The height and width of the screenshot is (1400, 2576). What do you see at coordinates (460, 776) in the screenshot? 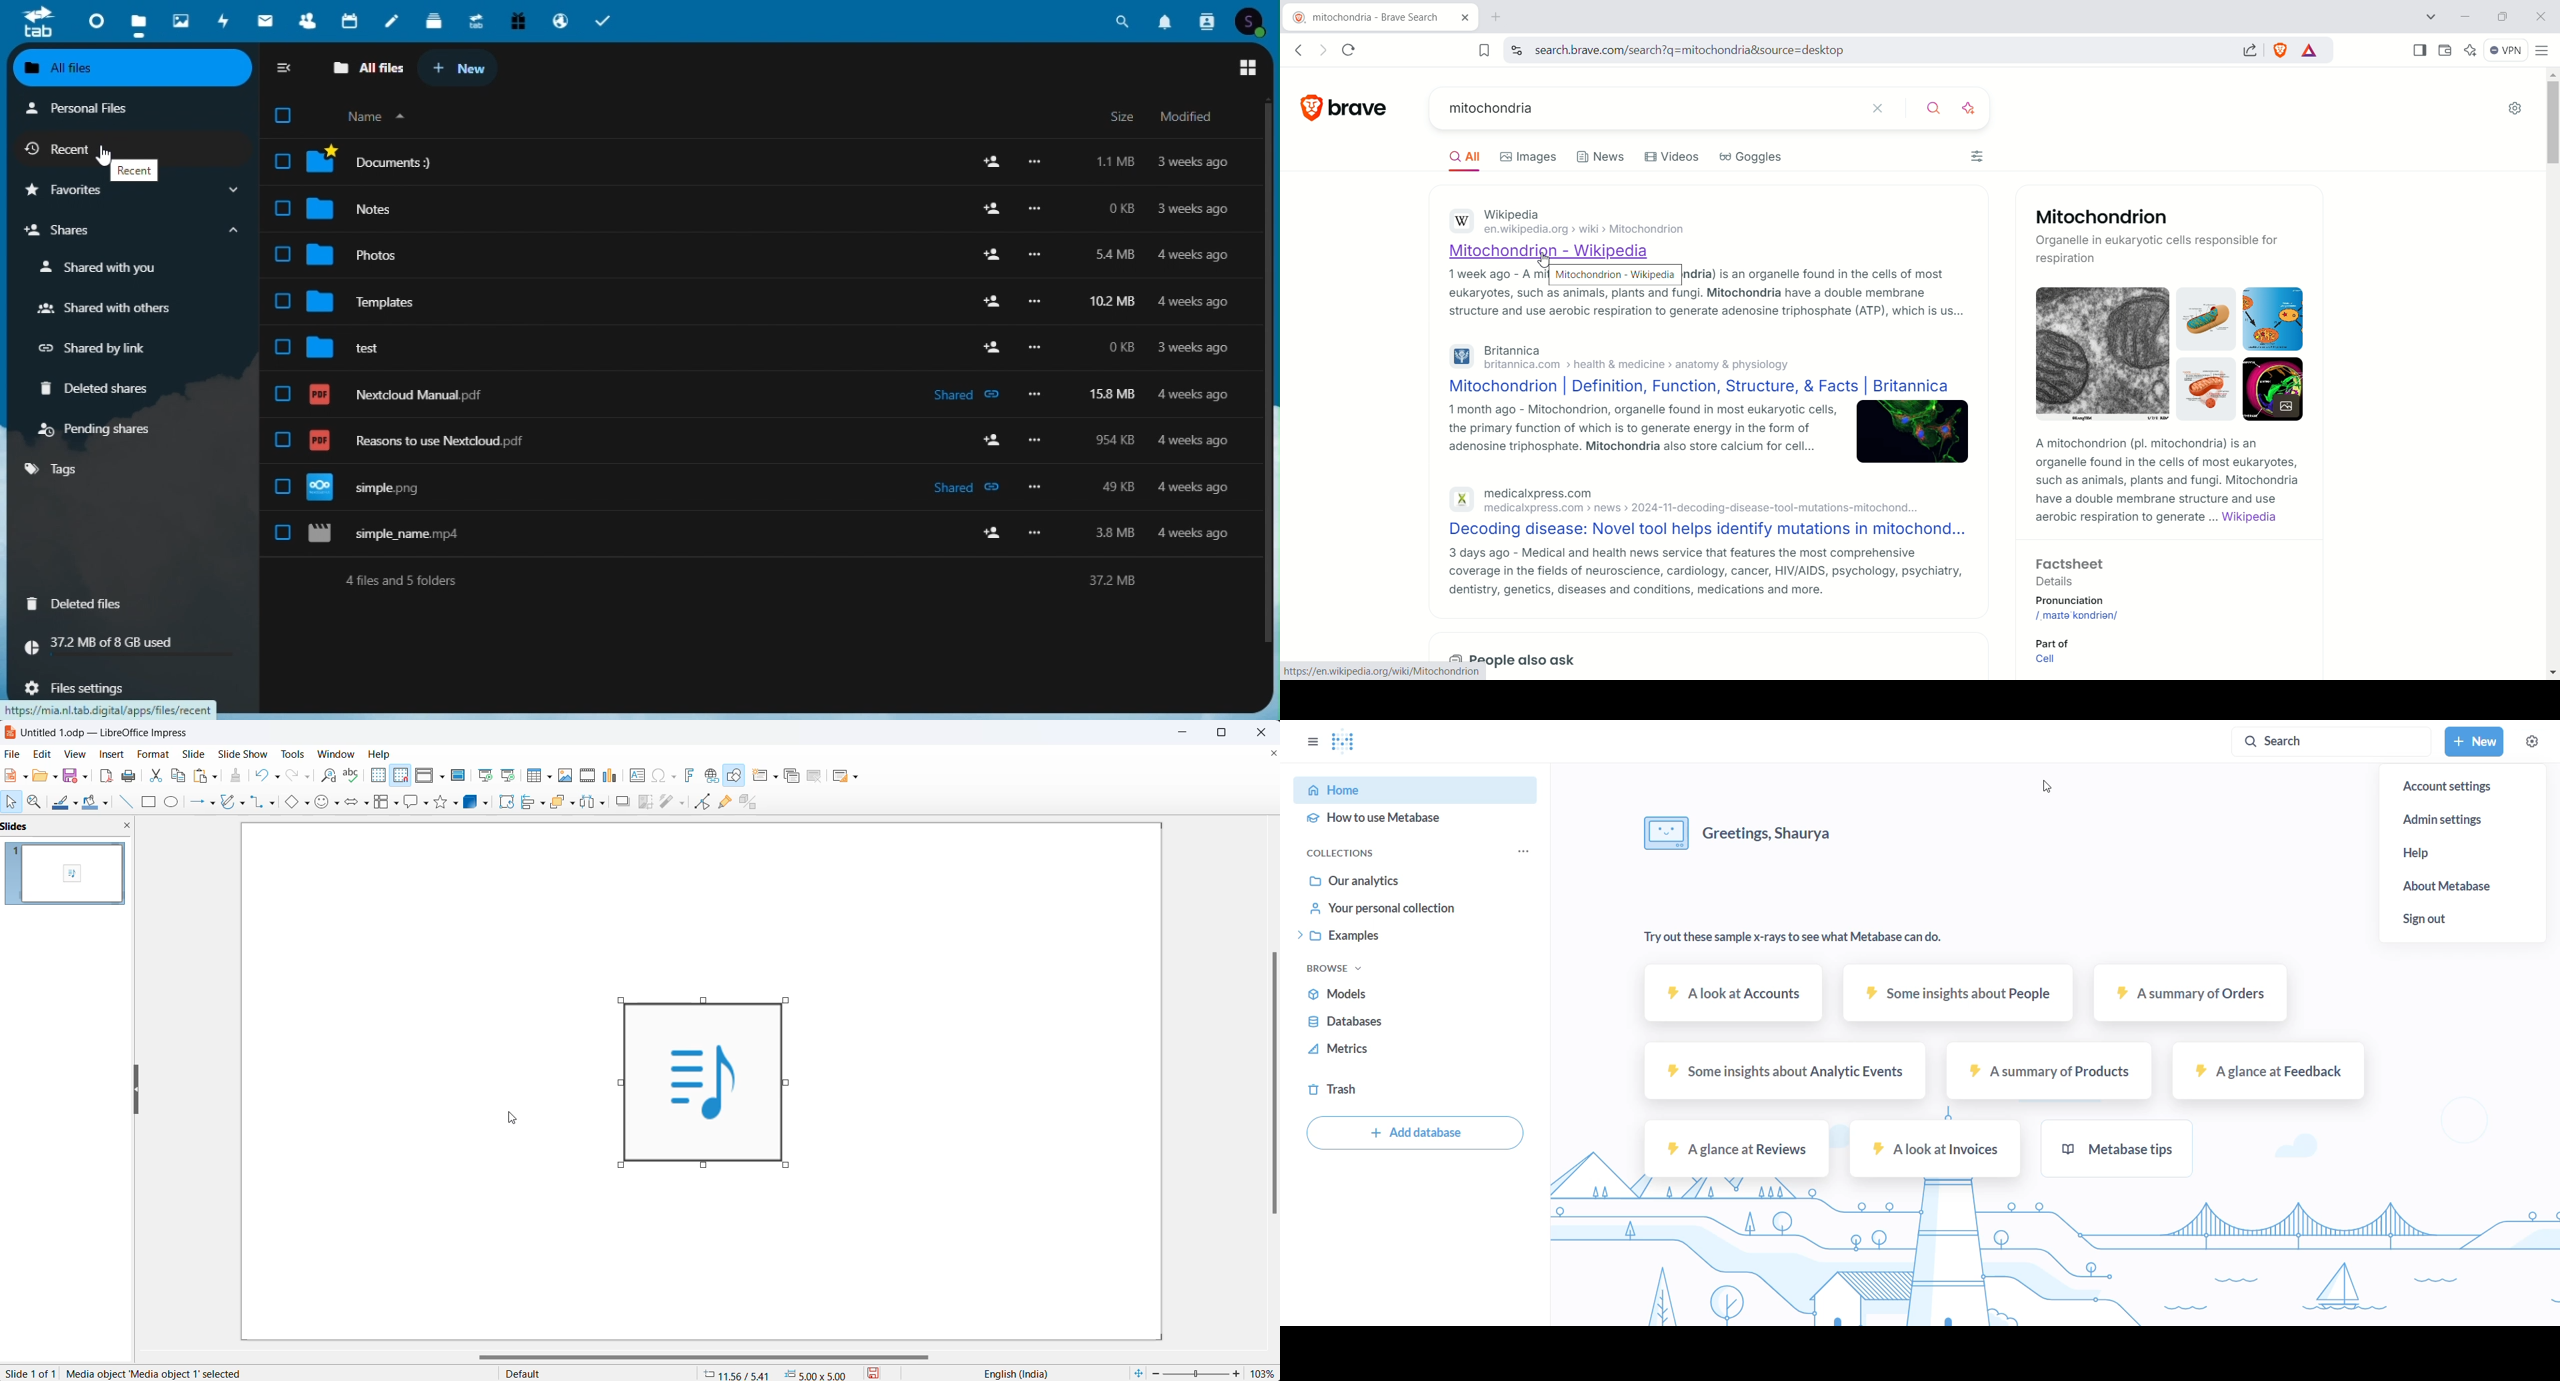
I see `master slide` at bounding box center [460, 776].